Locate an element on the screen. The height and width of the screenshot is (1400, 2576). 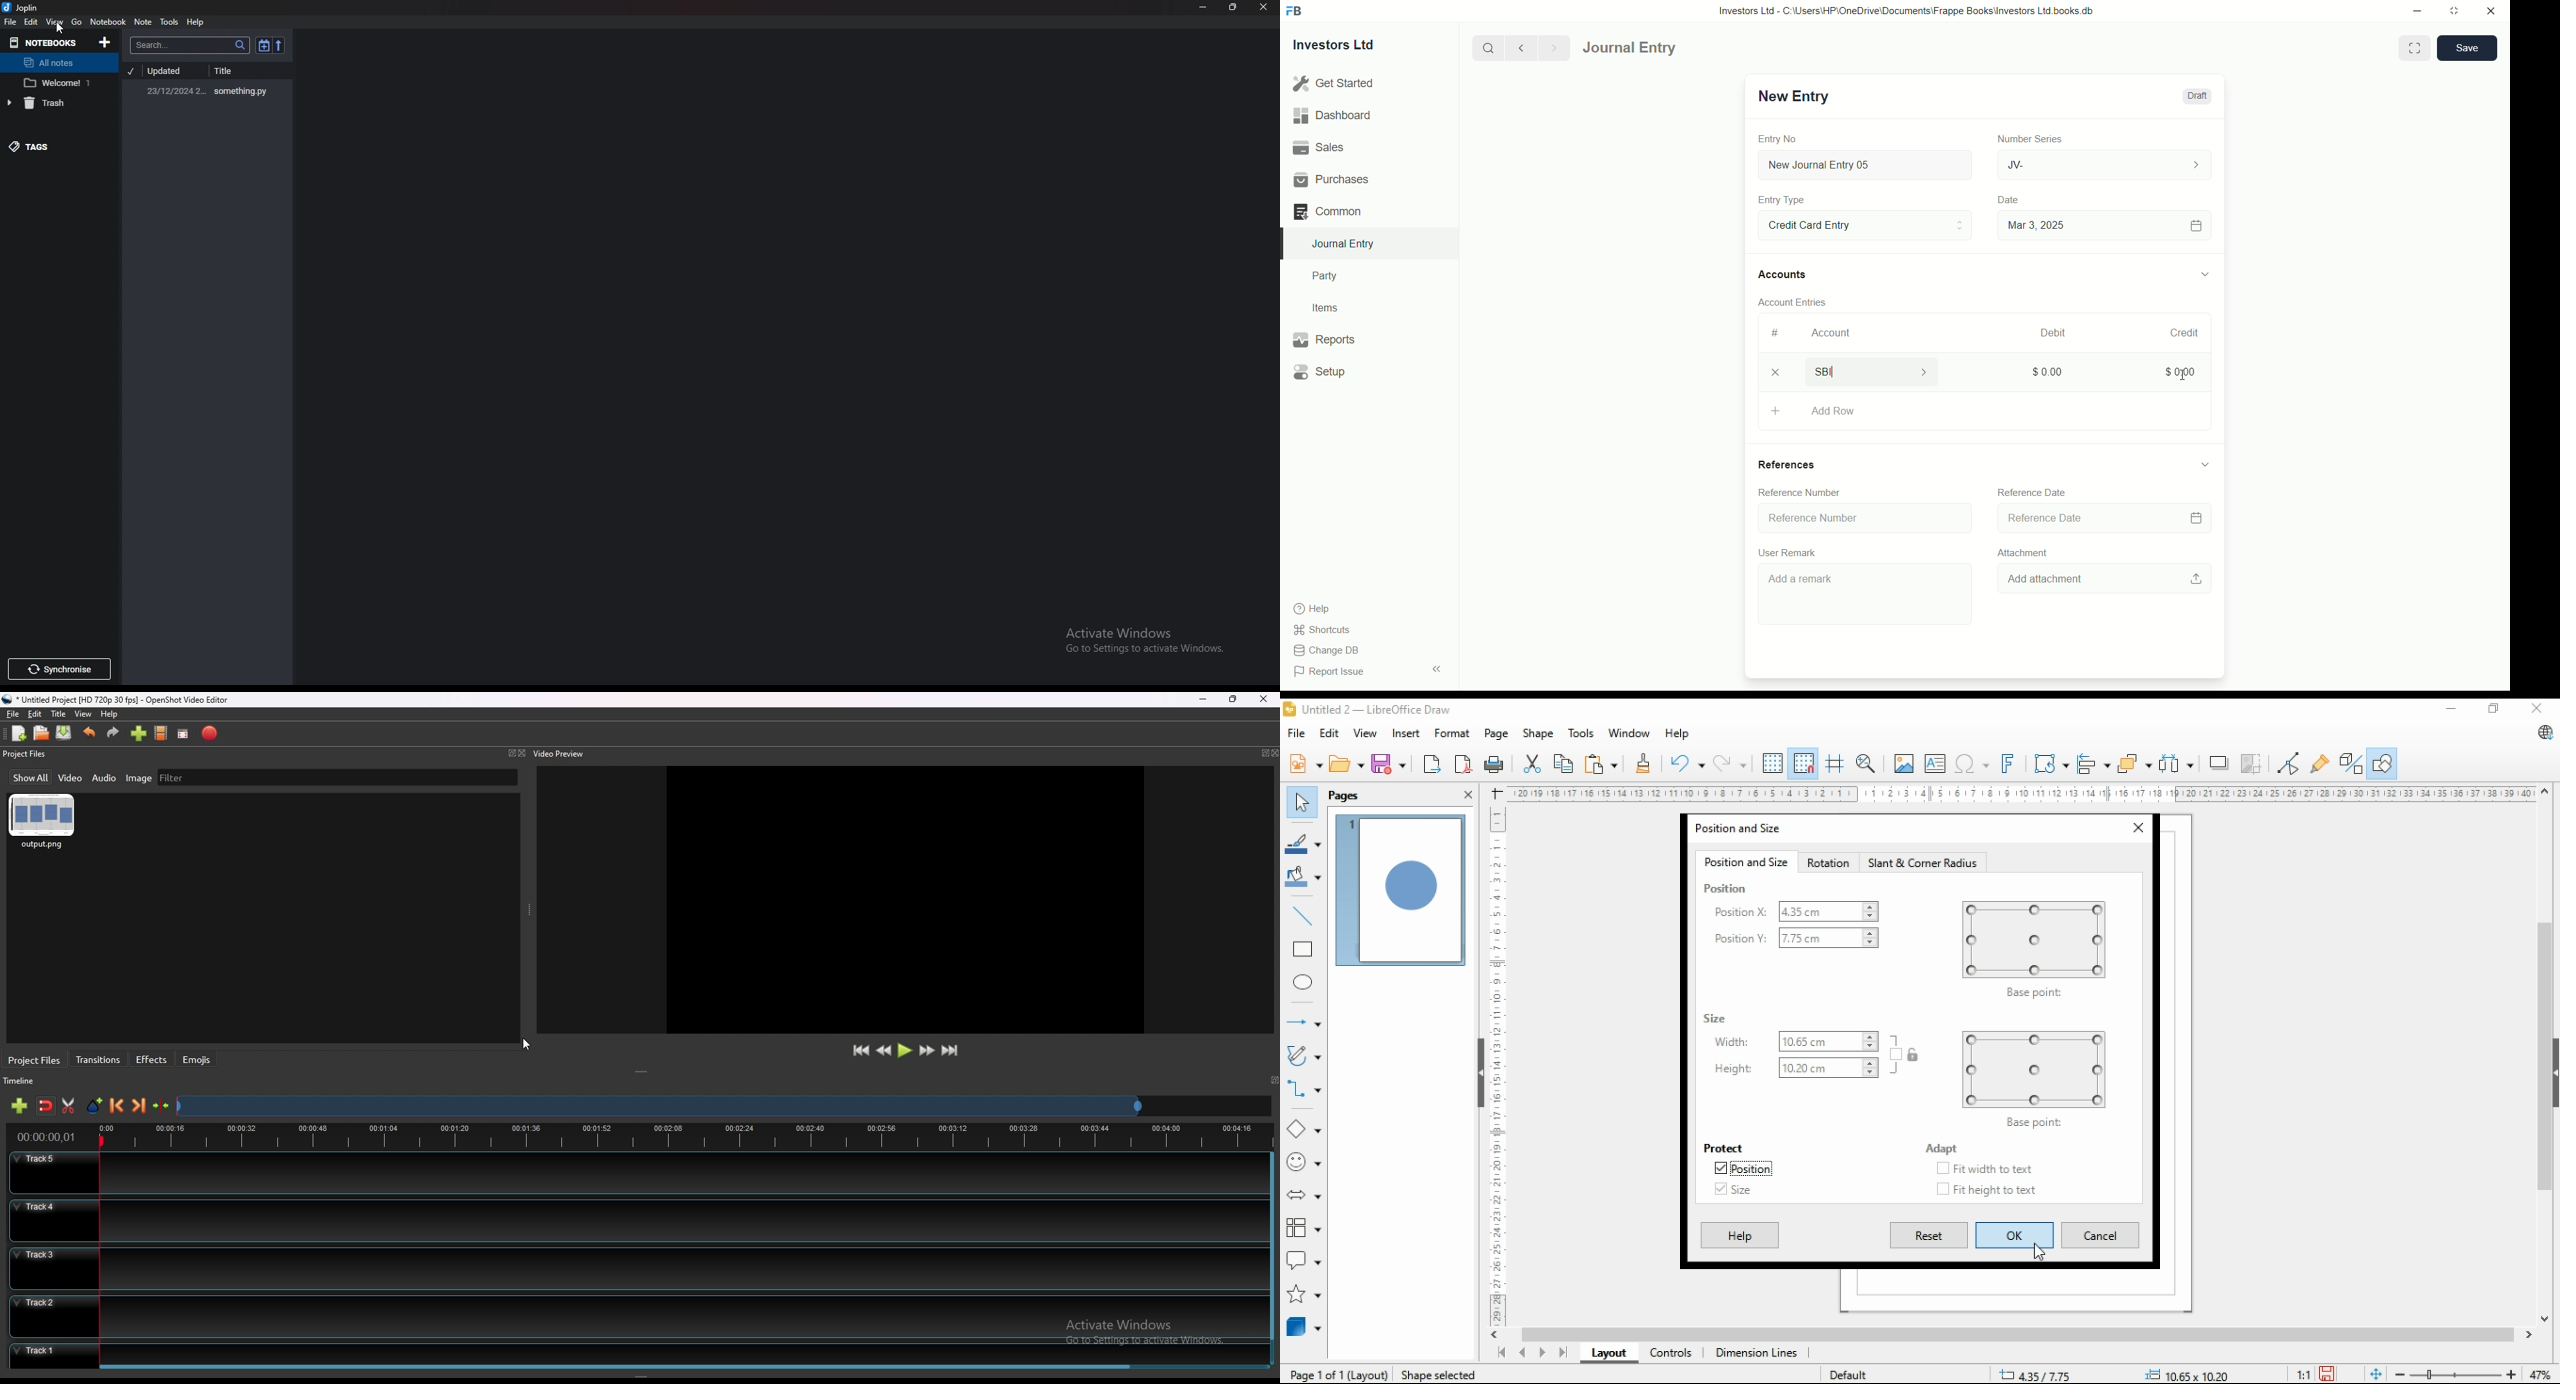
Title is located at coordinates (240, 71).